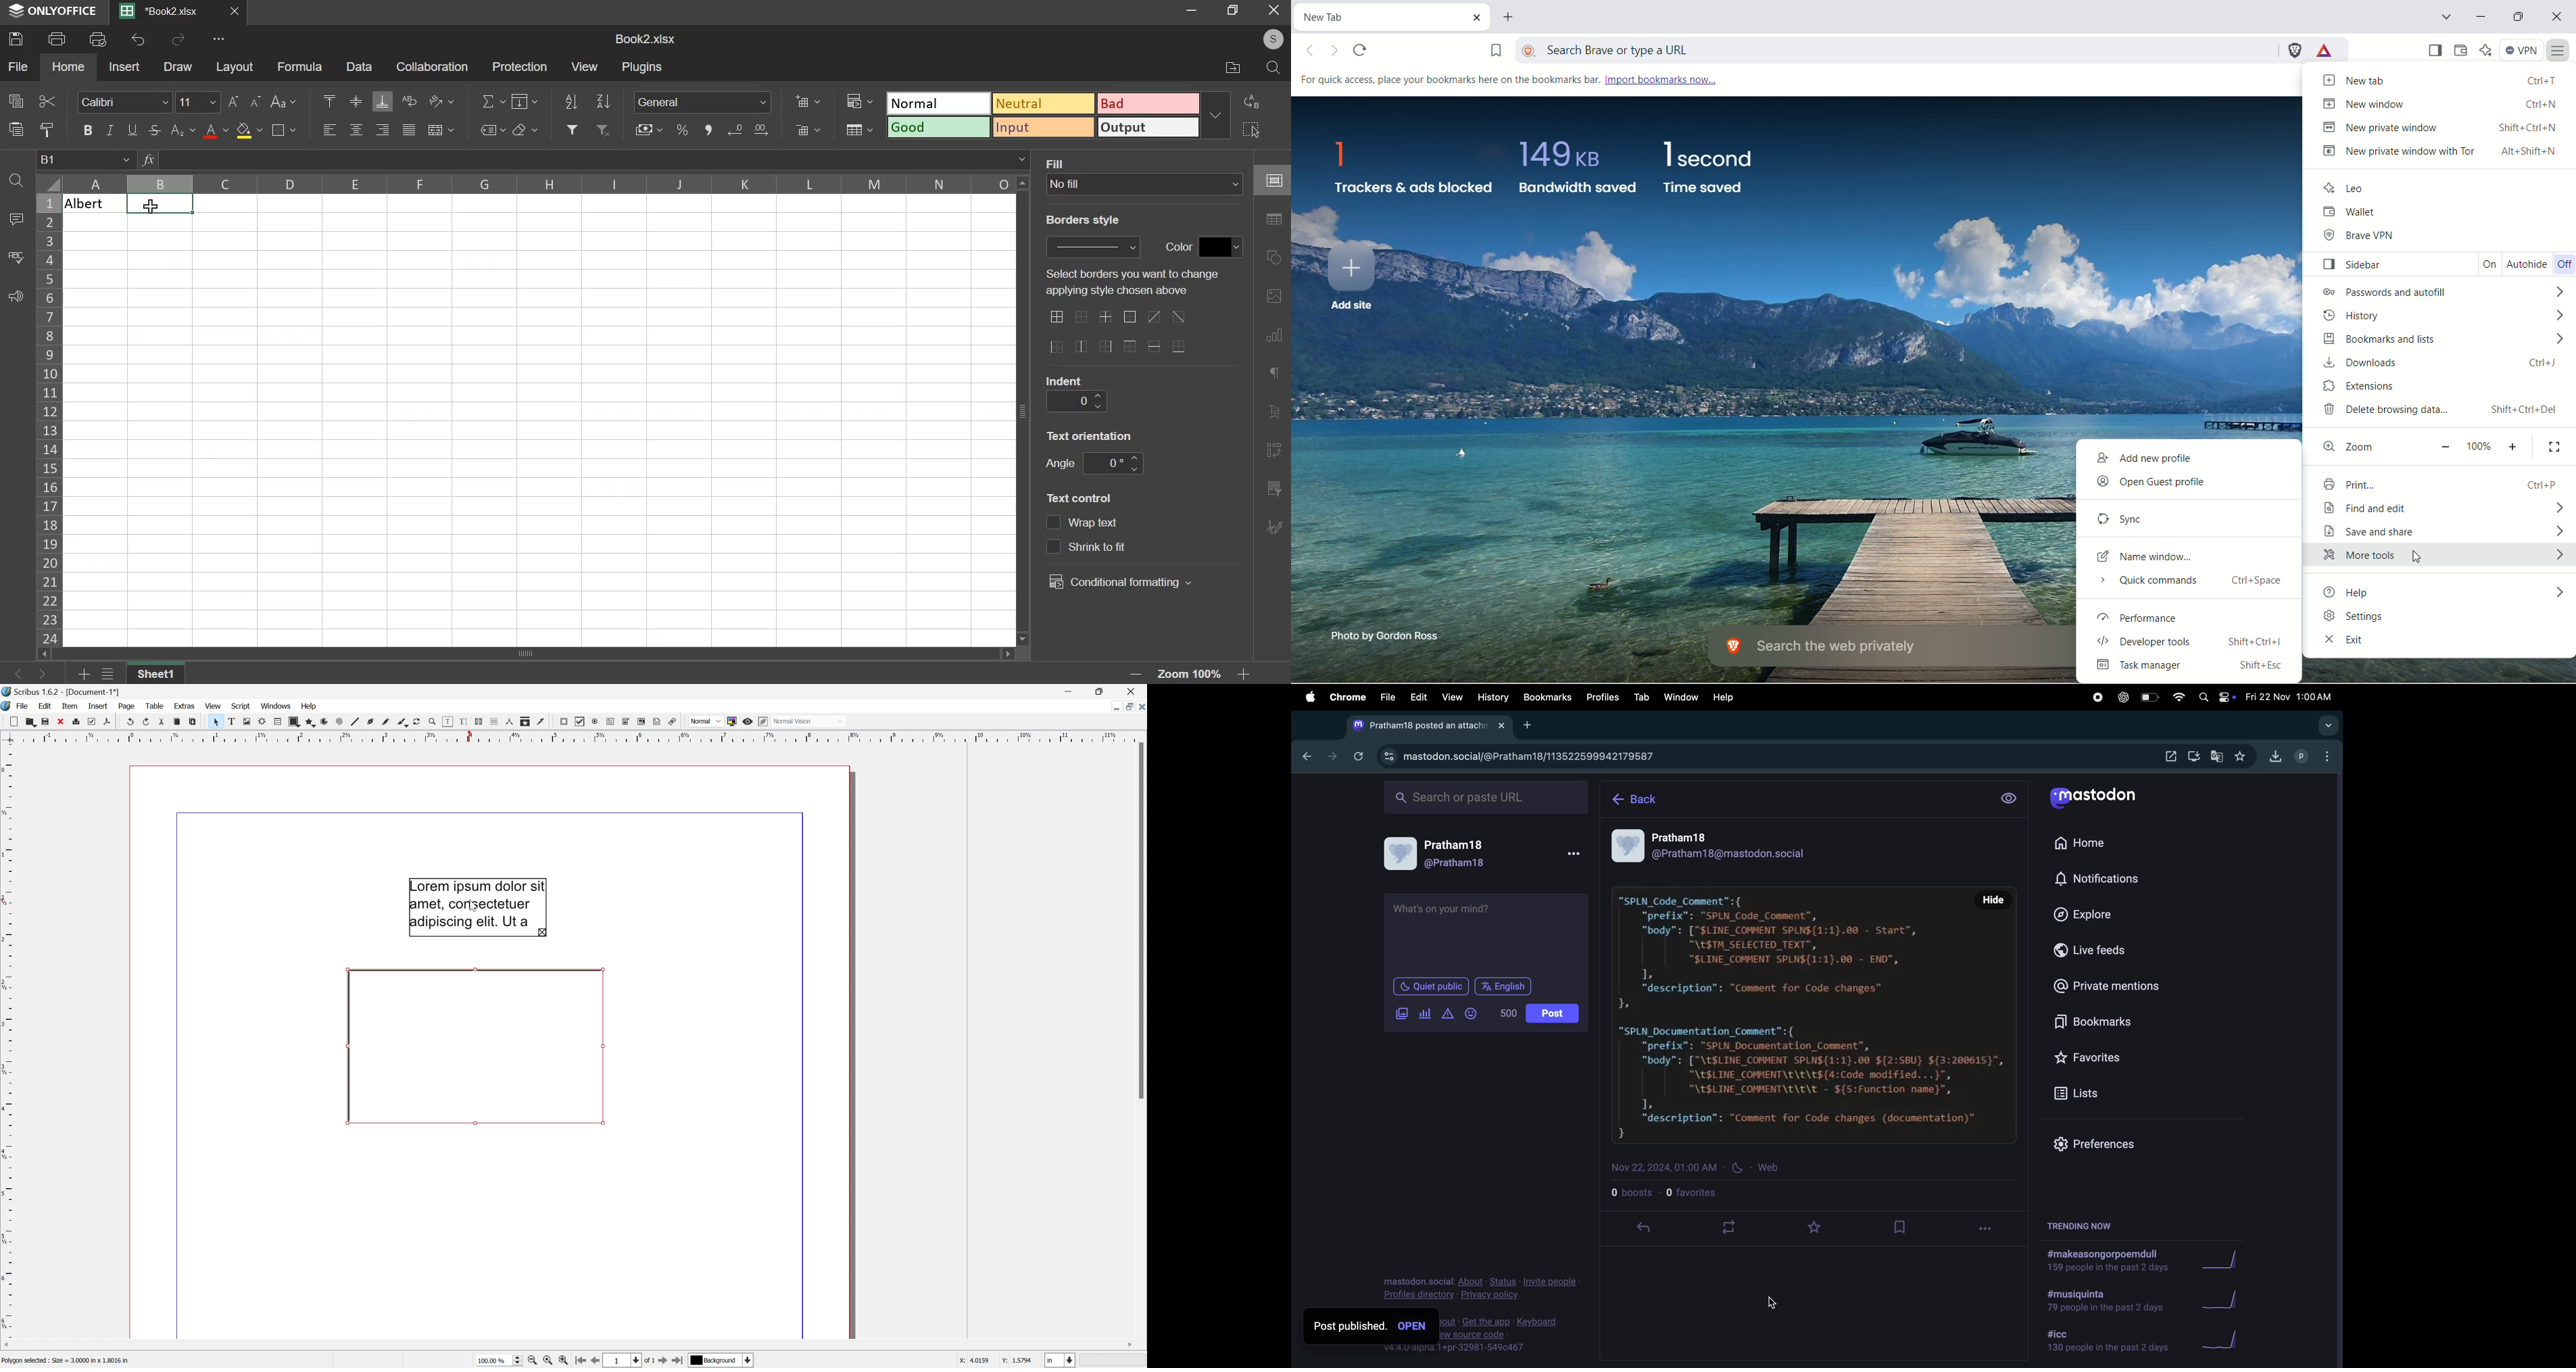 Image resolution: width=2576 pixels, height=1372 pixels. Describe the element at coordinates (260, 723) in the screenshot. I see `Render frame` at that location.